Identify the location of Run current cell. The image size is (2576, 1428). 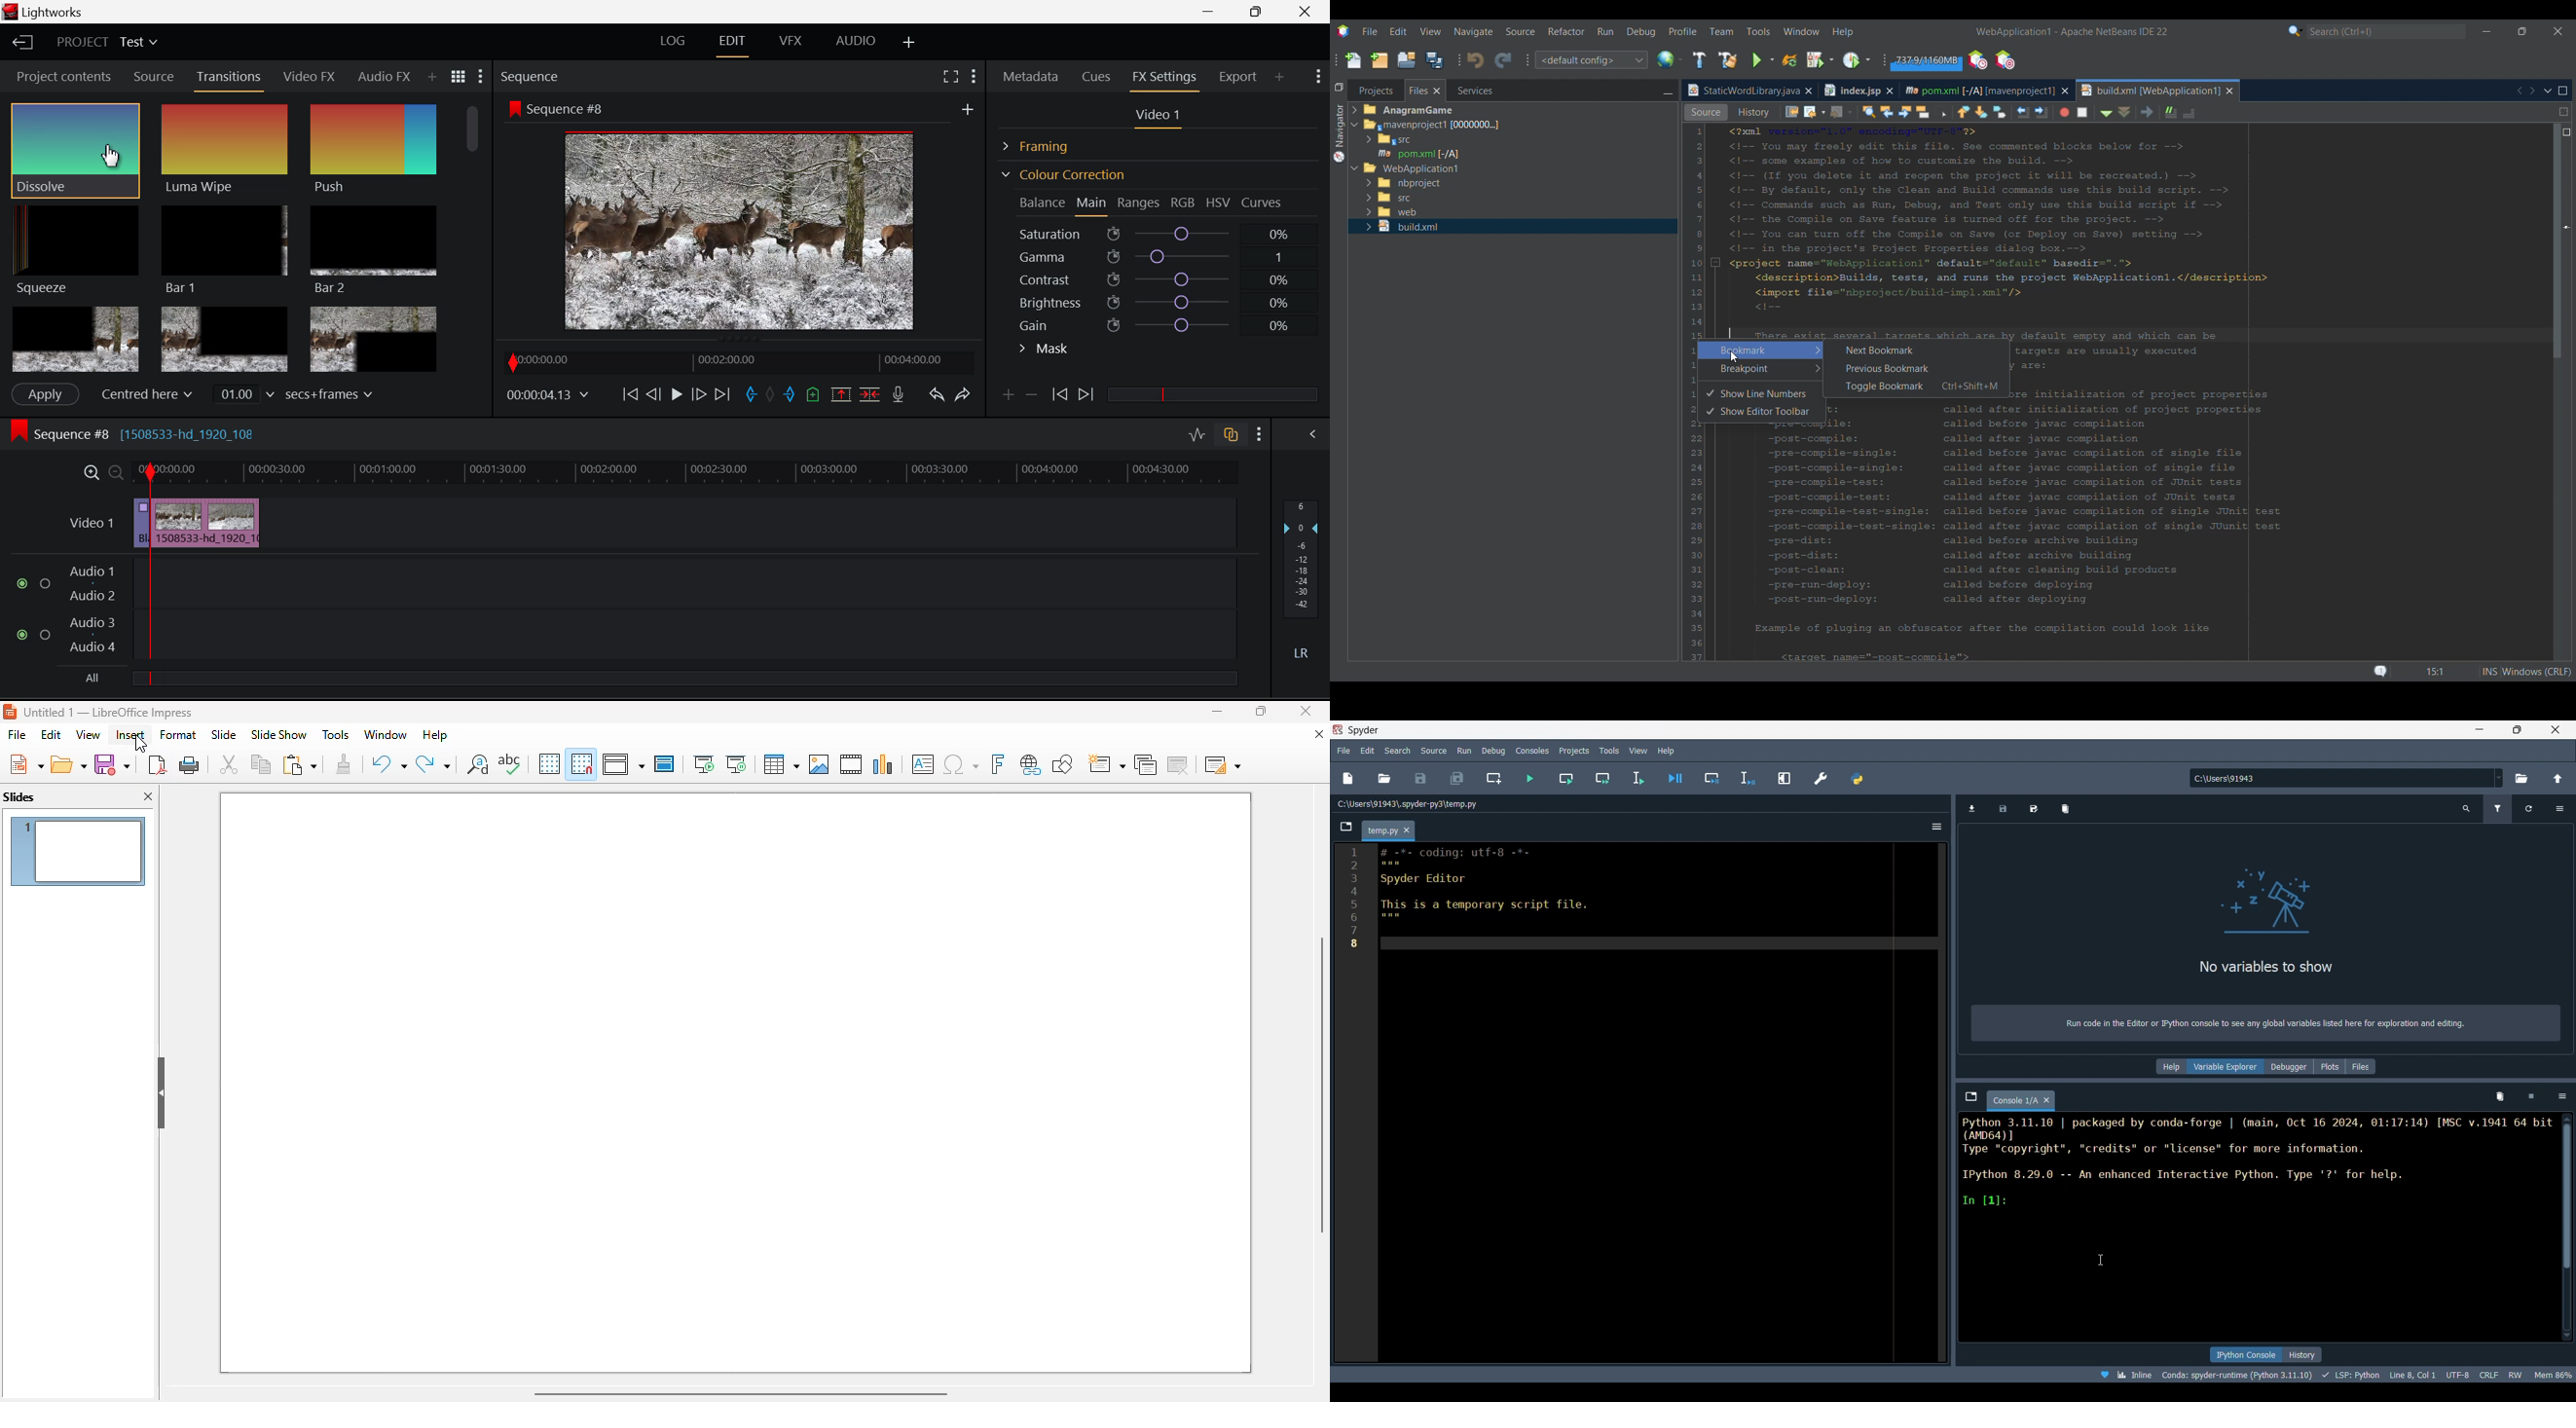
(1566, 778).